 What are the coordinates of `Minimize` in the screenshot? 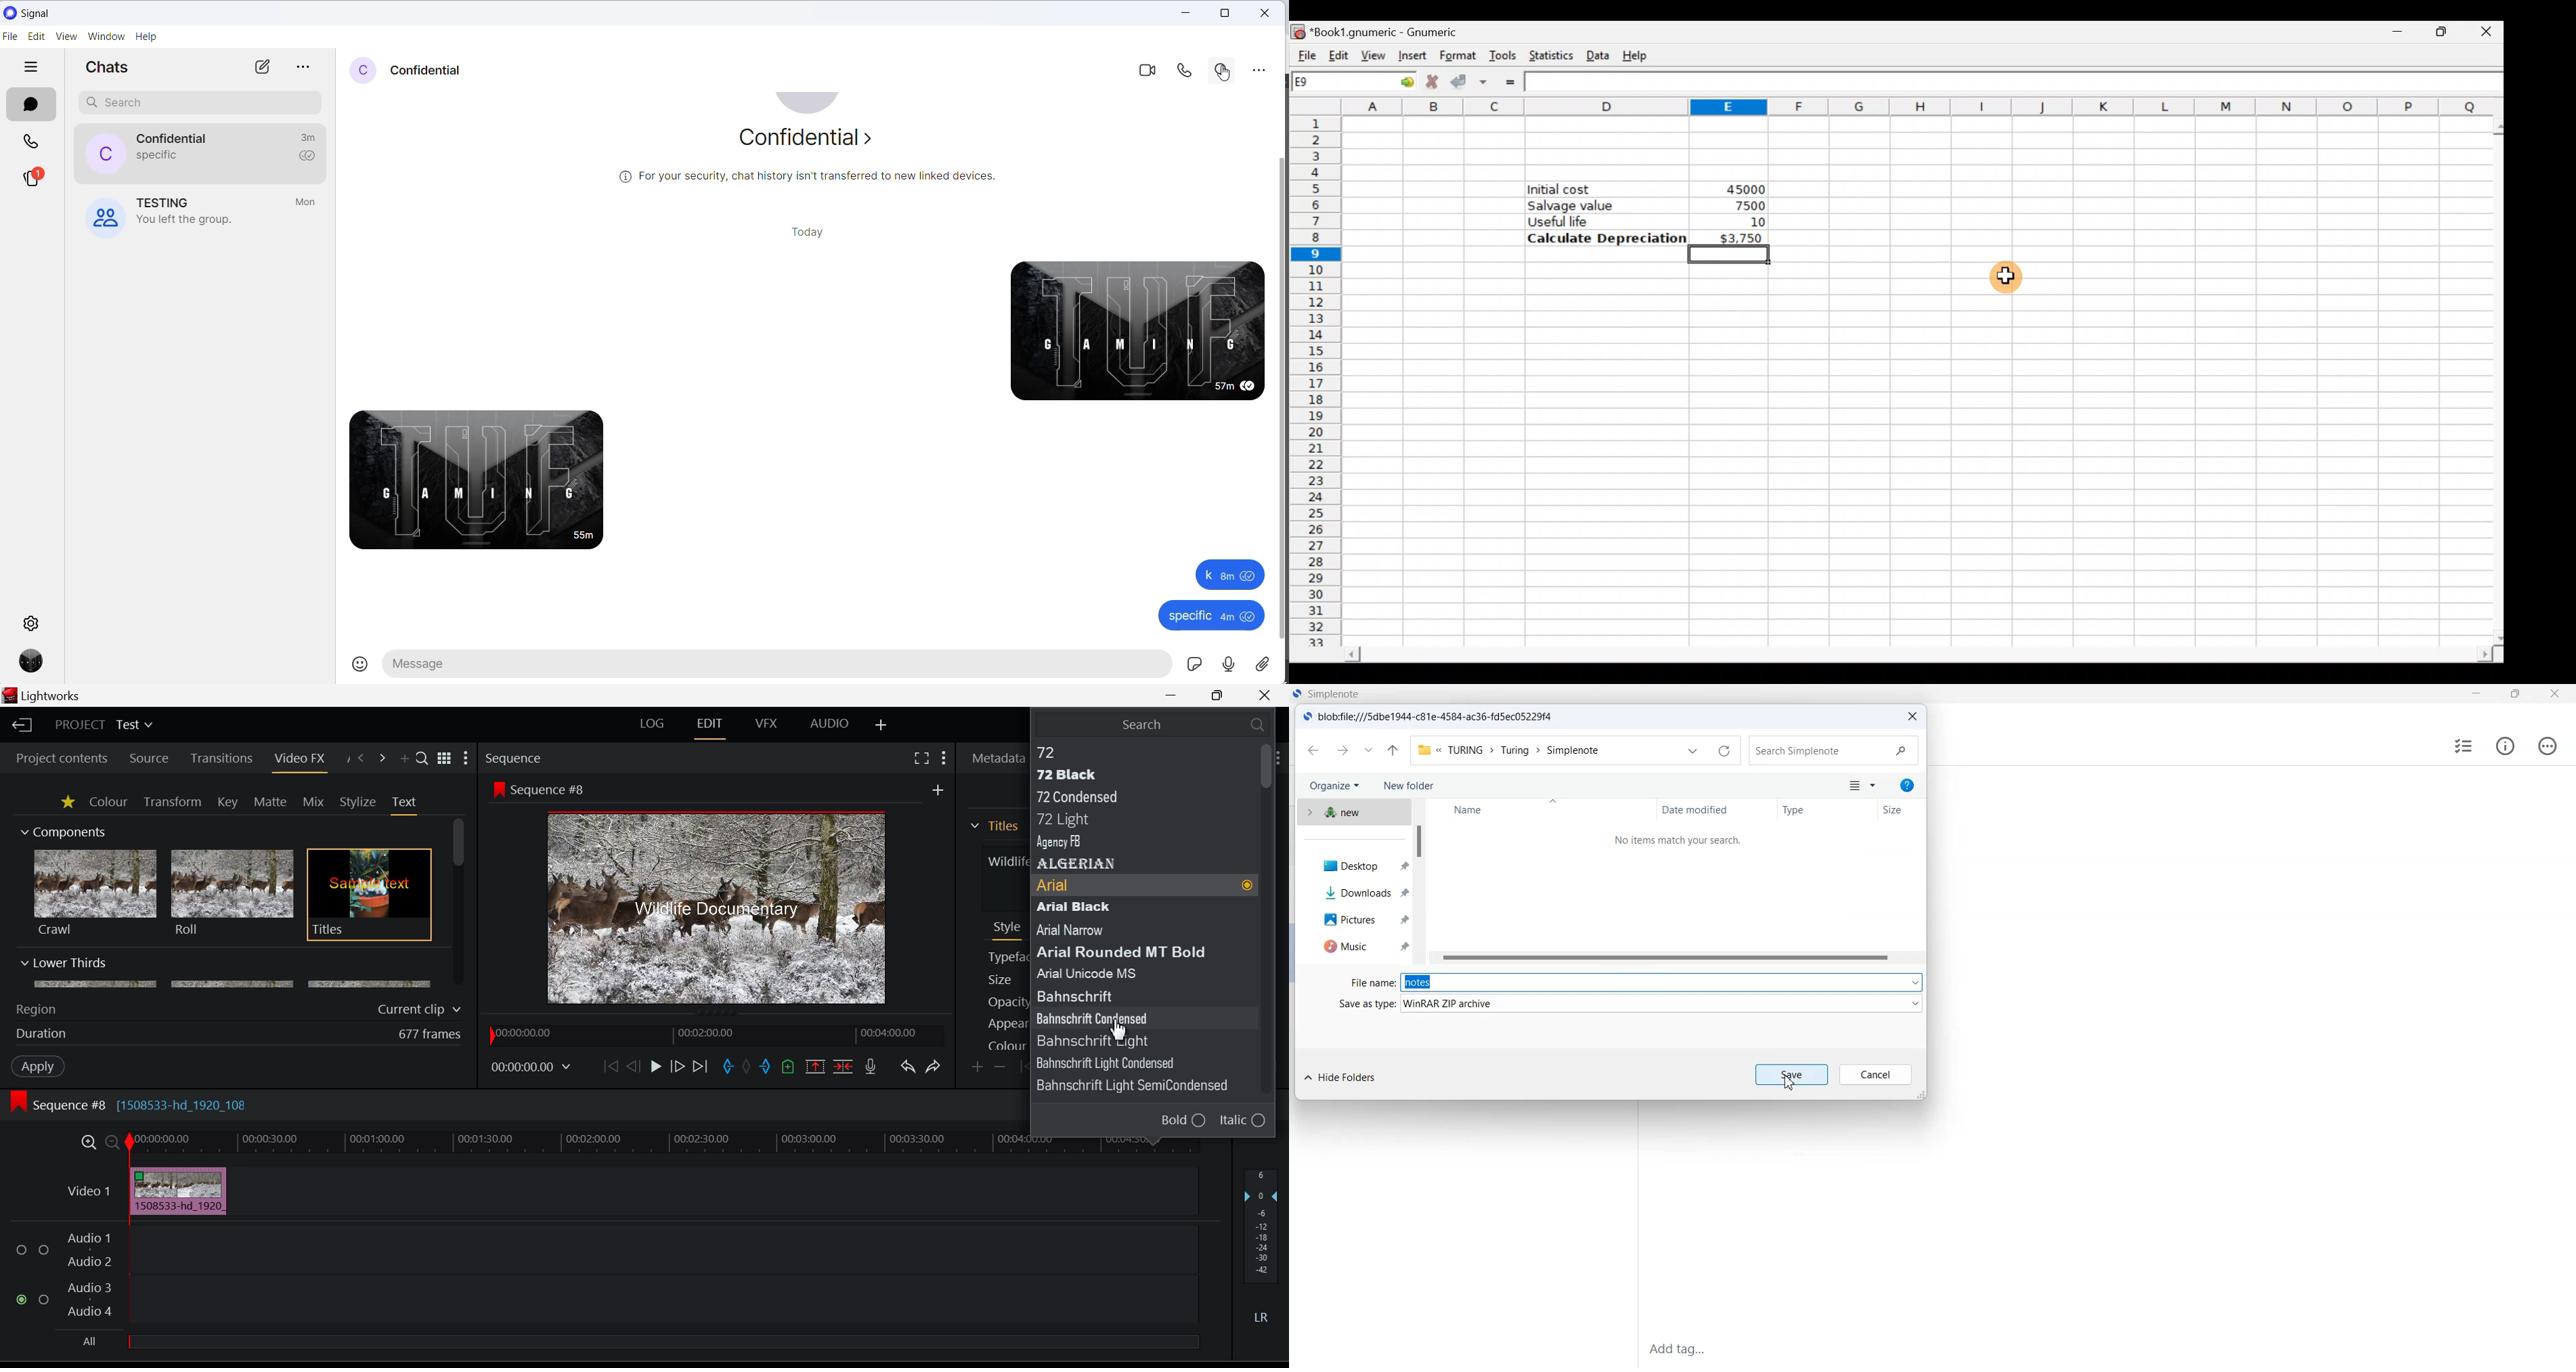 It's located at (2476, 694).